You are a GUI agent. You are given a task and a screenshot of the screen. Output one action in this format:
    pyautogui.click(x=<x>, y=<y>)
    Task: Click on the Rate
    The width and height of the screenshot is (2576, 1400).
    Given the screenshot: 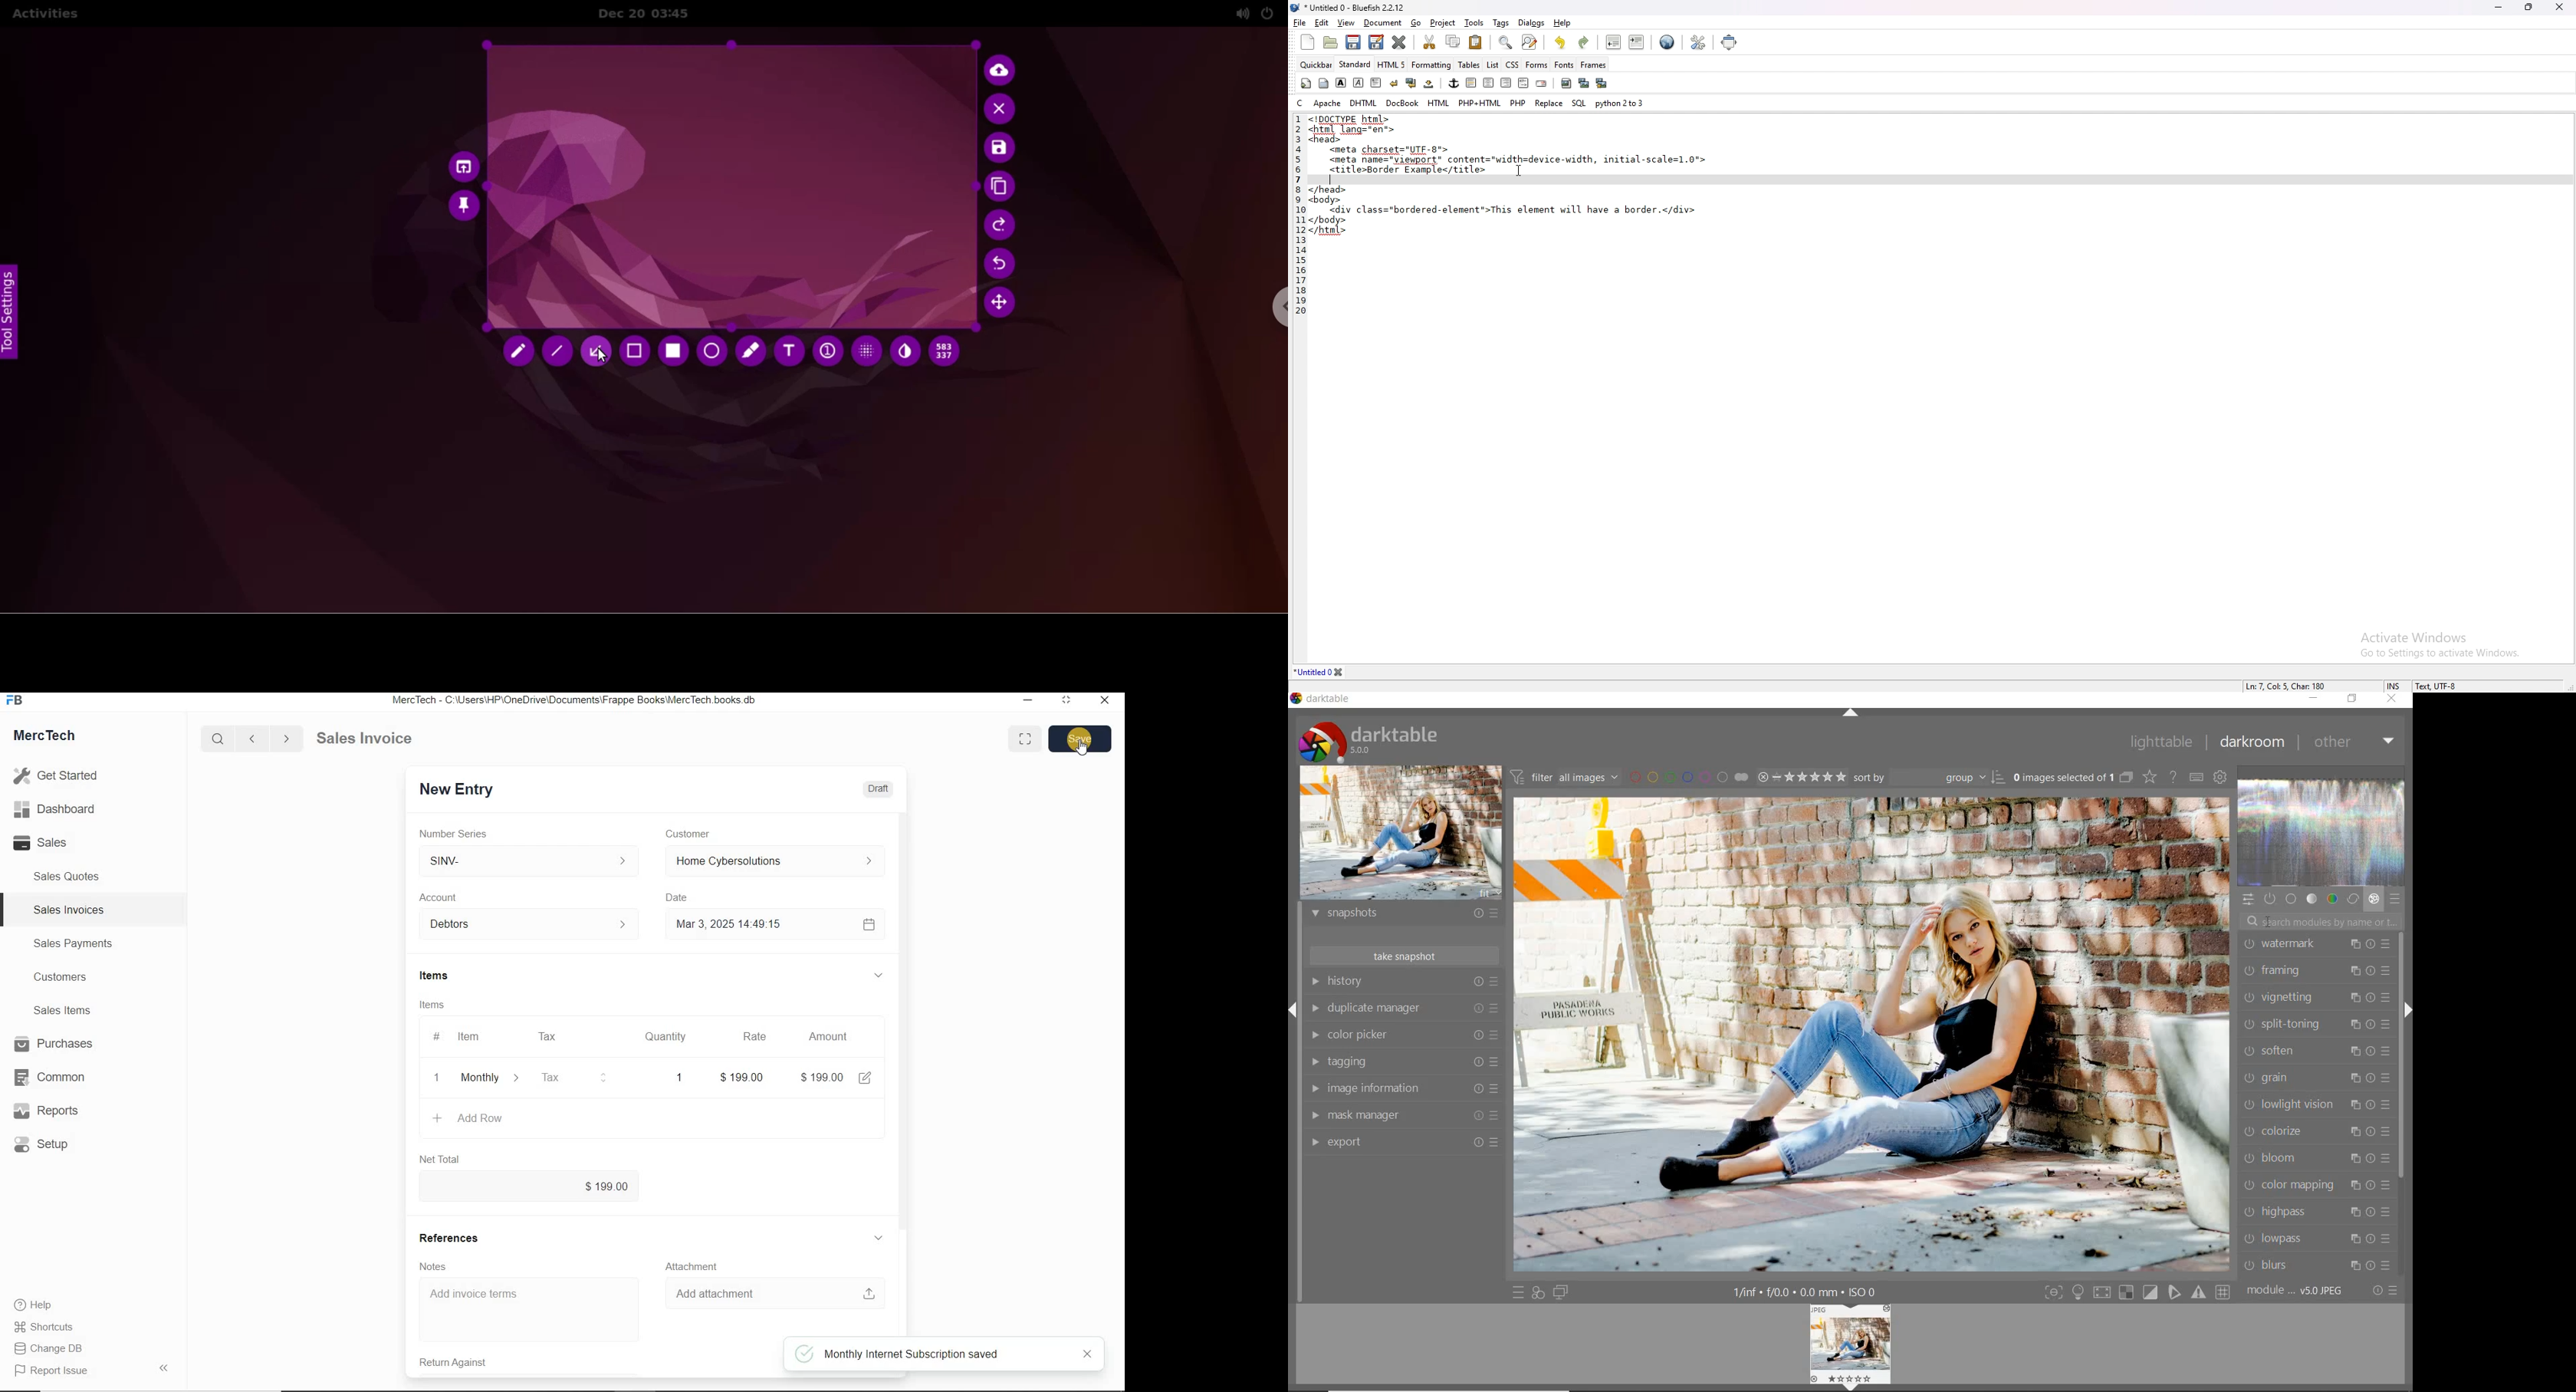 What is the action you would take?
    pyautogui.click(x=753, y=1038)
    